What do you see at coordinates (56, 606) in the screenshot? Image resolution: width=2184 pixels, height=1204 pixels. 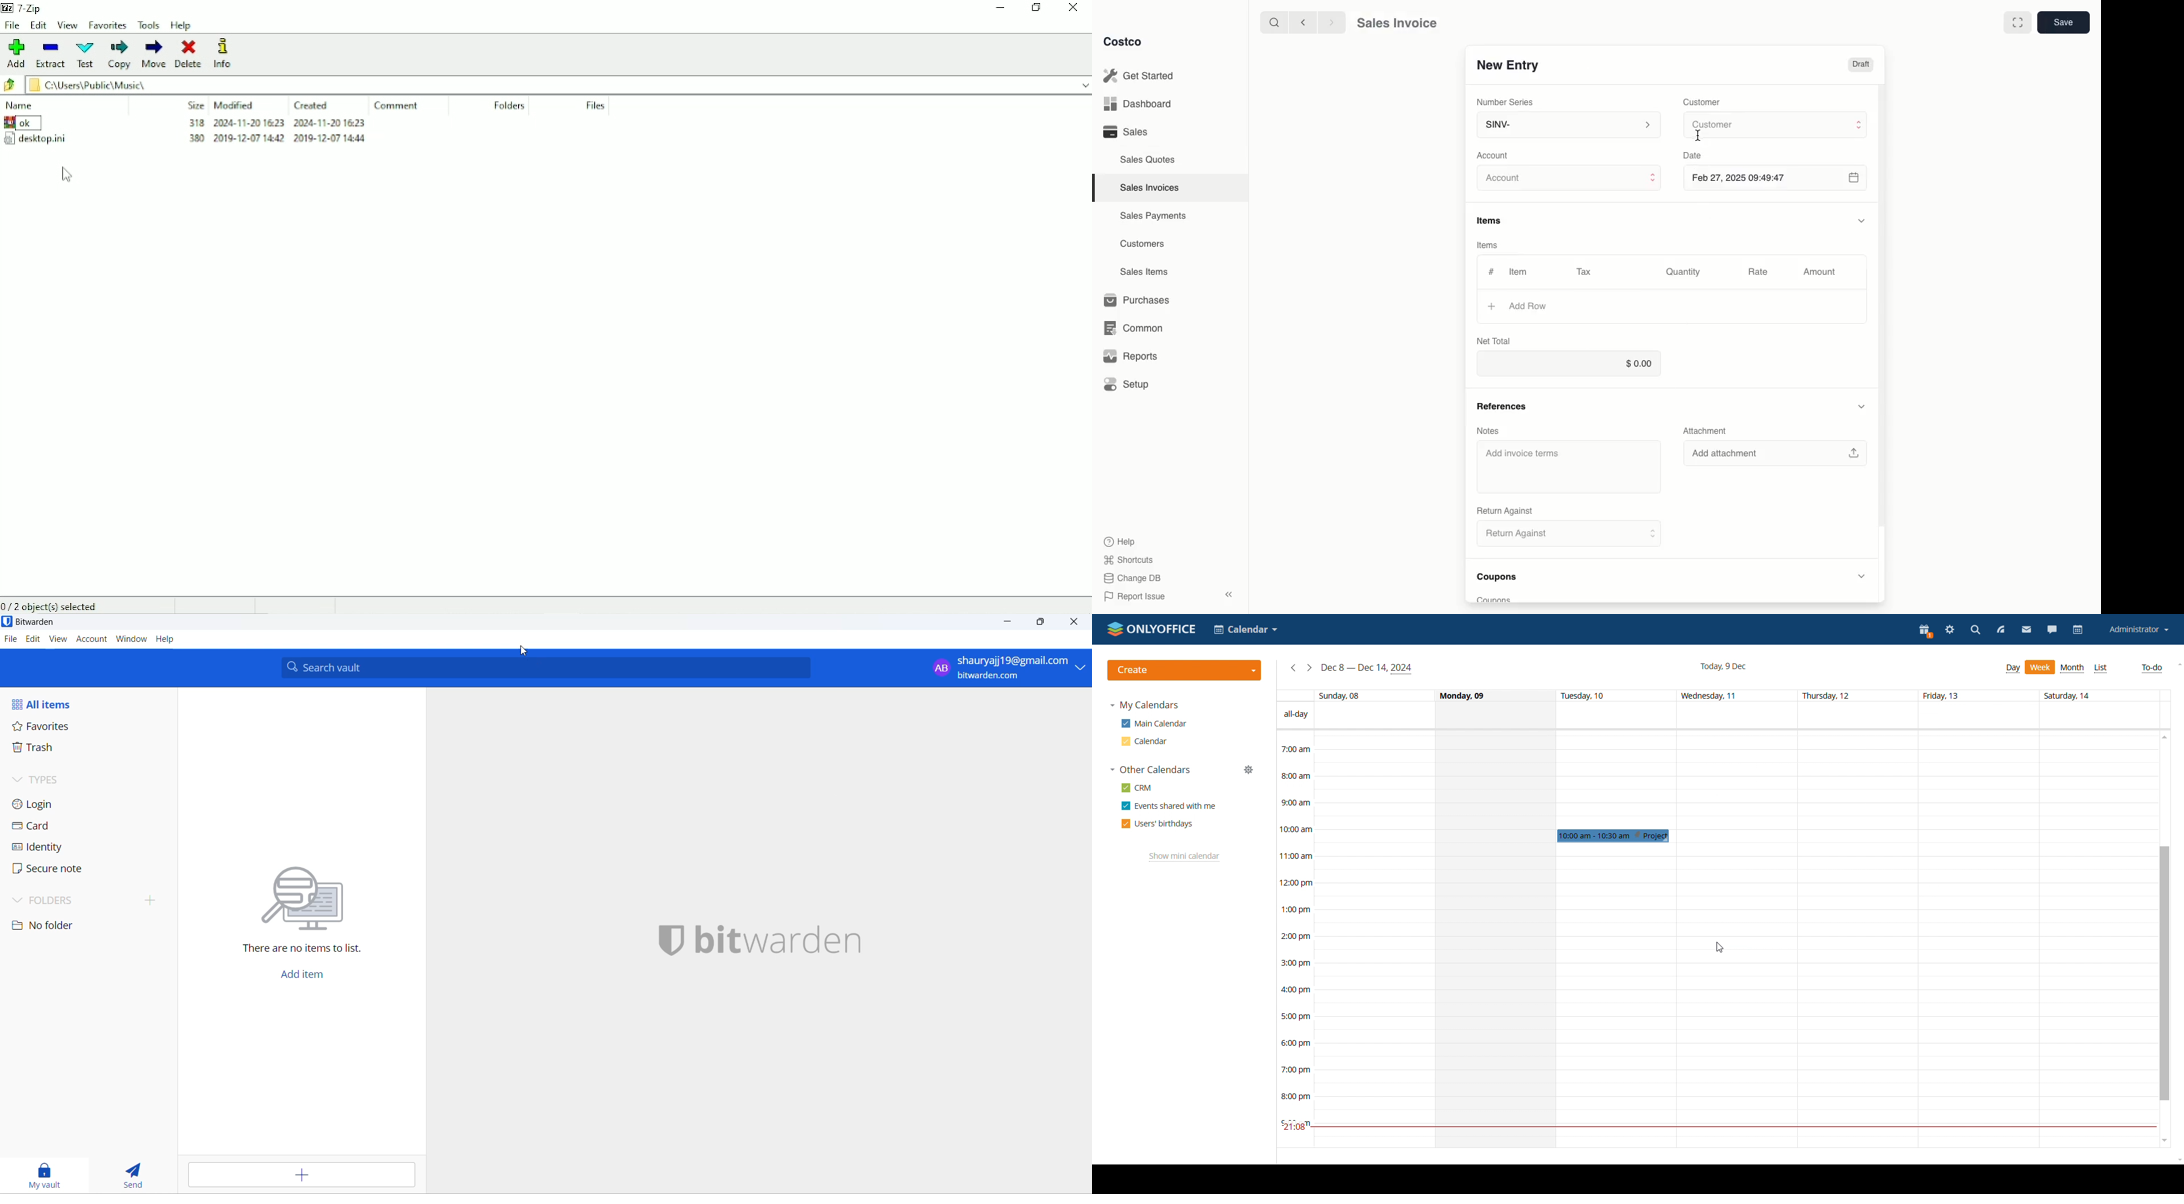 I see `0/2 object(s) selected` at bounding box center [56, 606].